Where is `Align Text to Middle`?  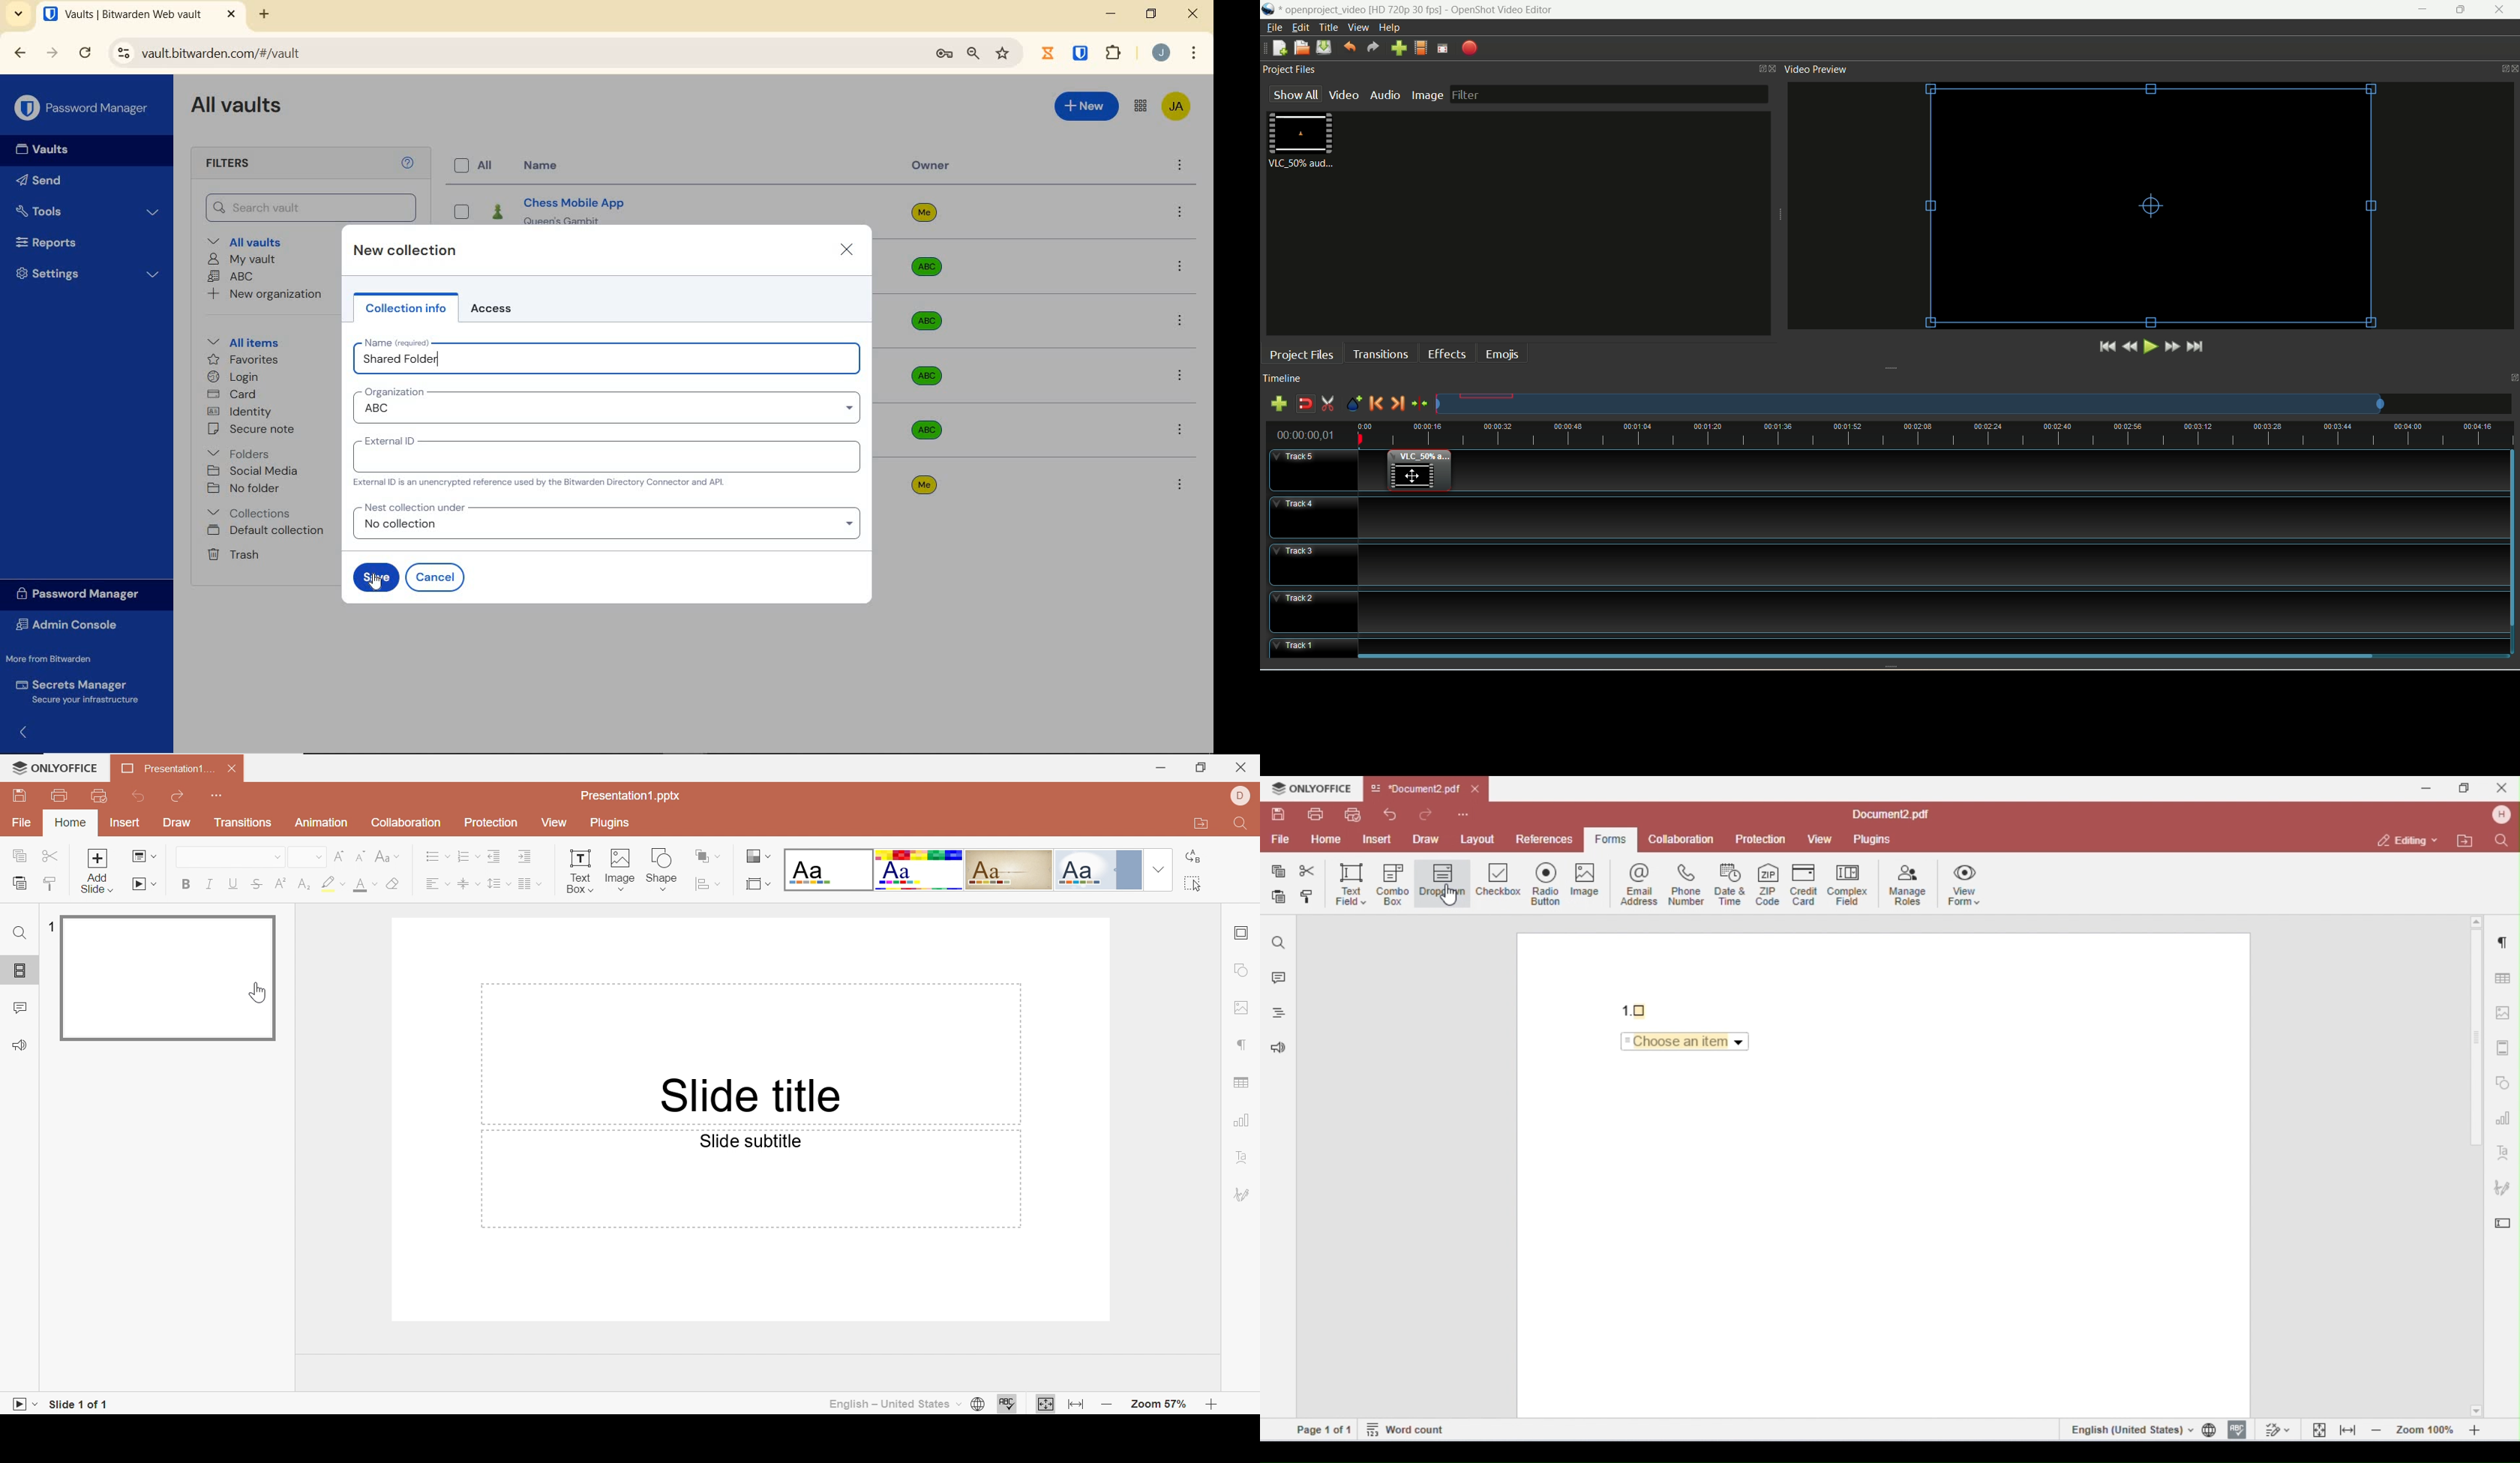 Align Text to Middle is located at coordinates (464, 885).